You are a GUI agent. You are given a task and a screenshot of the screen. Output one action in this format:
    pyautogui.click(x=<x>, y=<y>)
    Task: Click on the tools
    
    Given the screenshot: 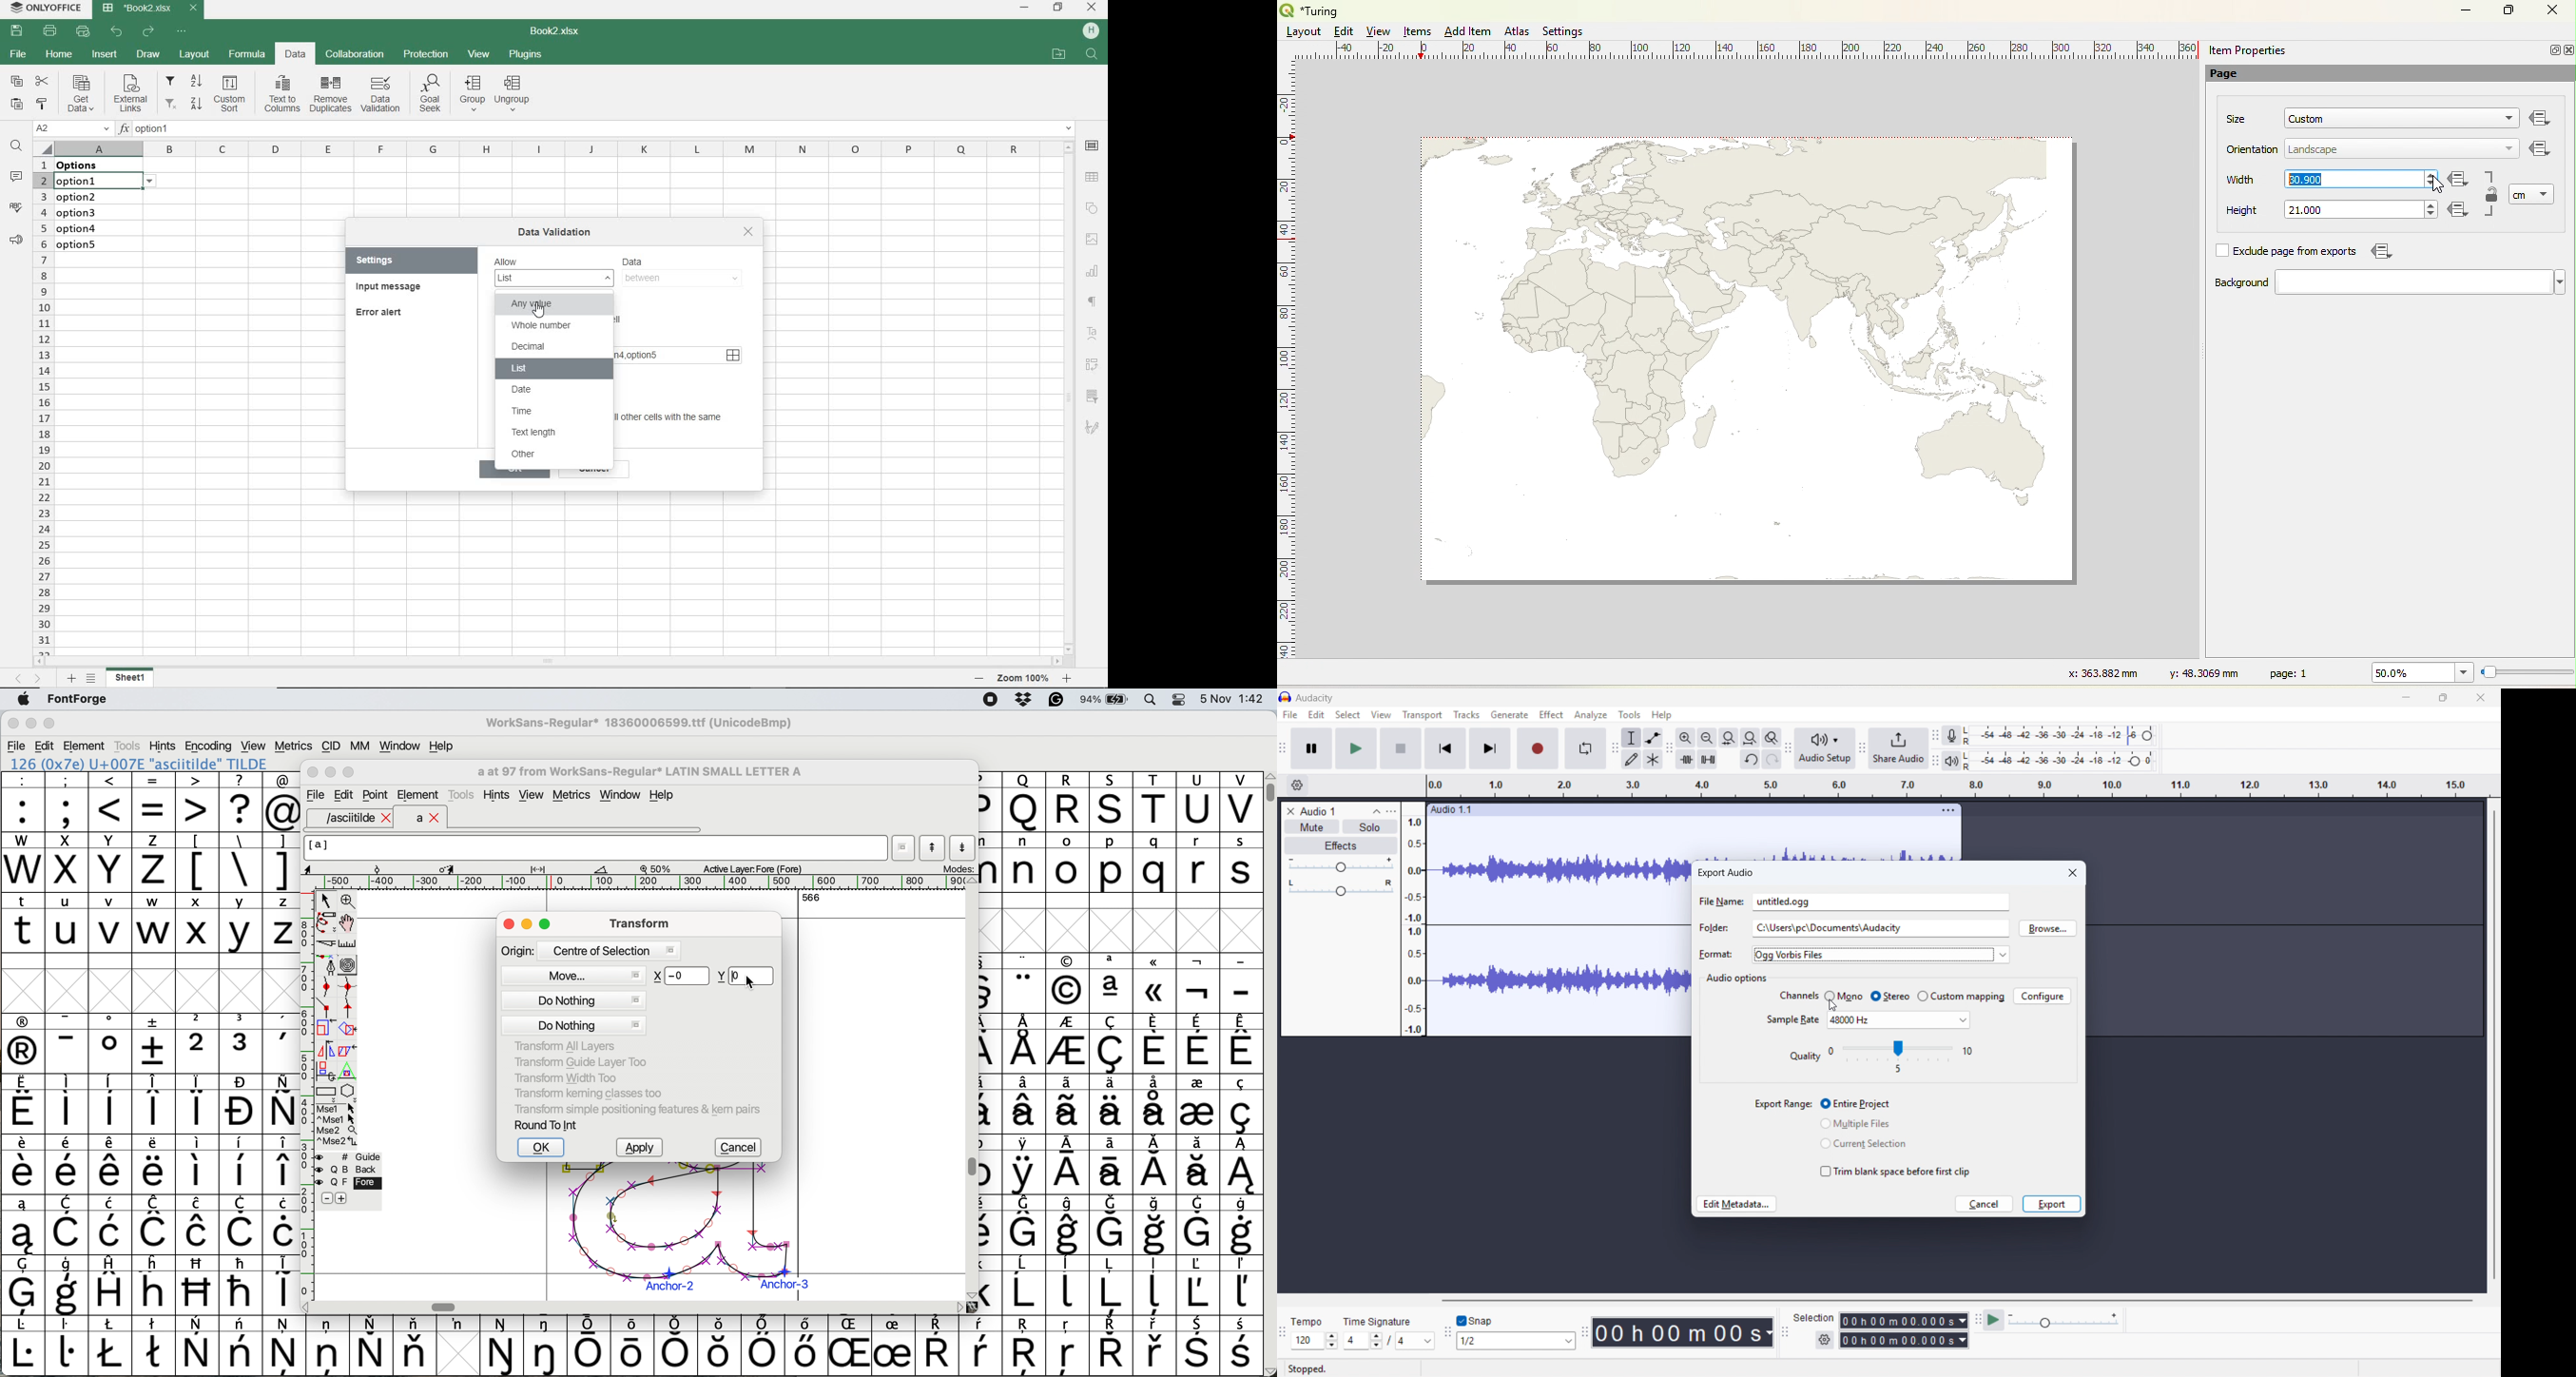 What is the action you would take?
    pyautogui.click(x=127, y=745)
    